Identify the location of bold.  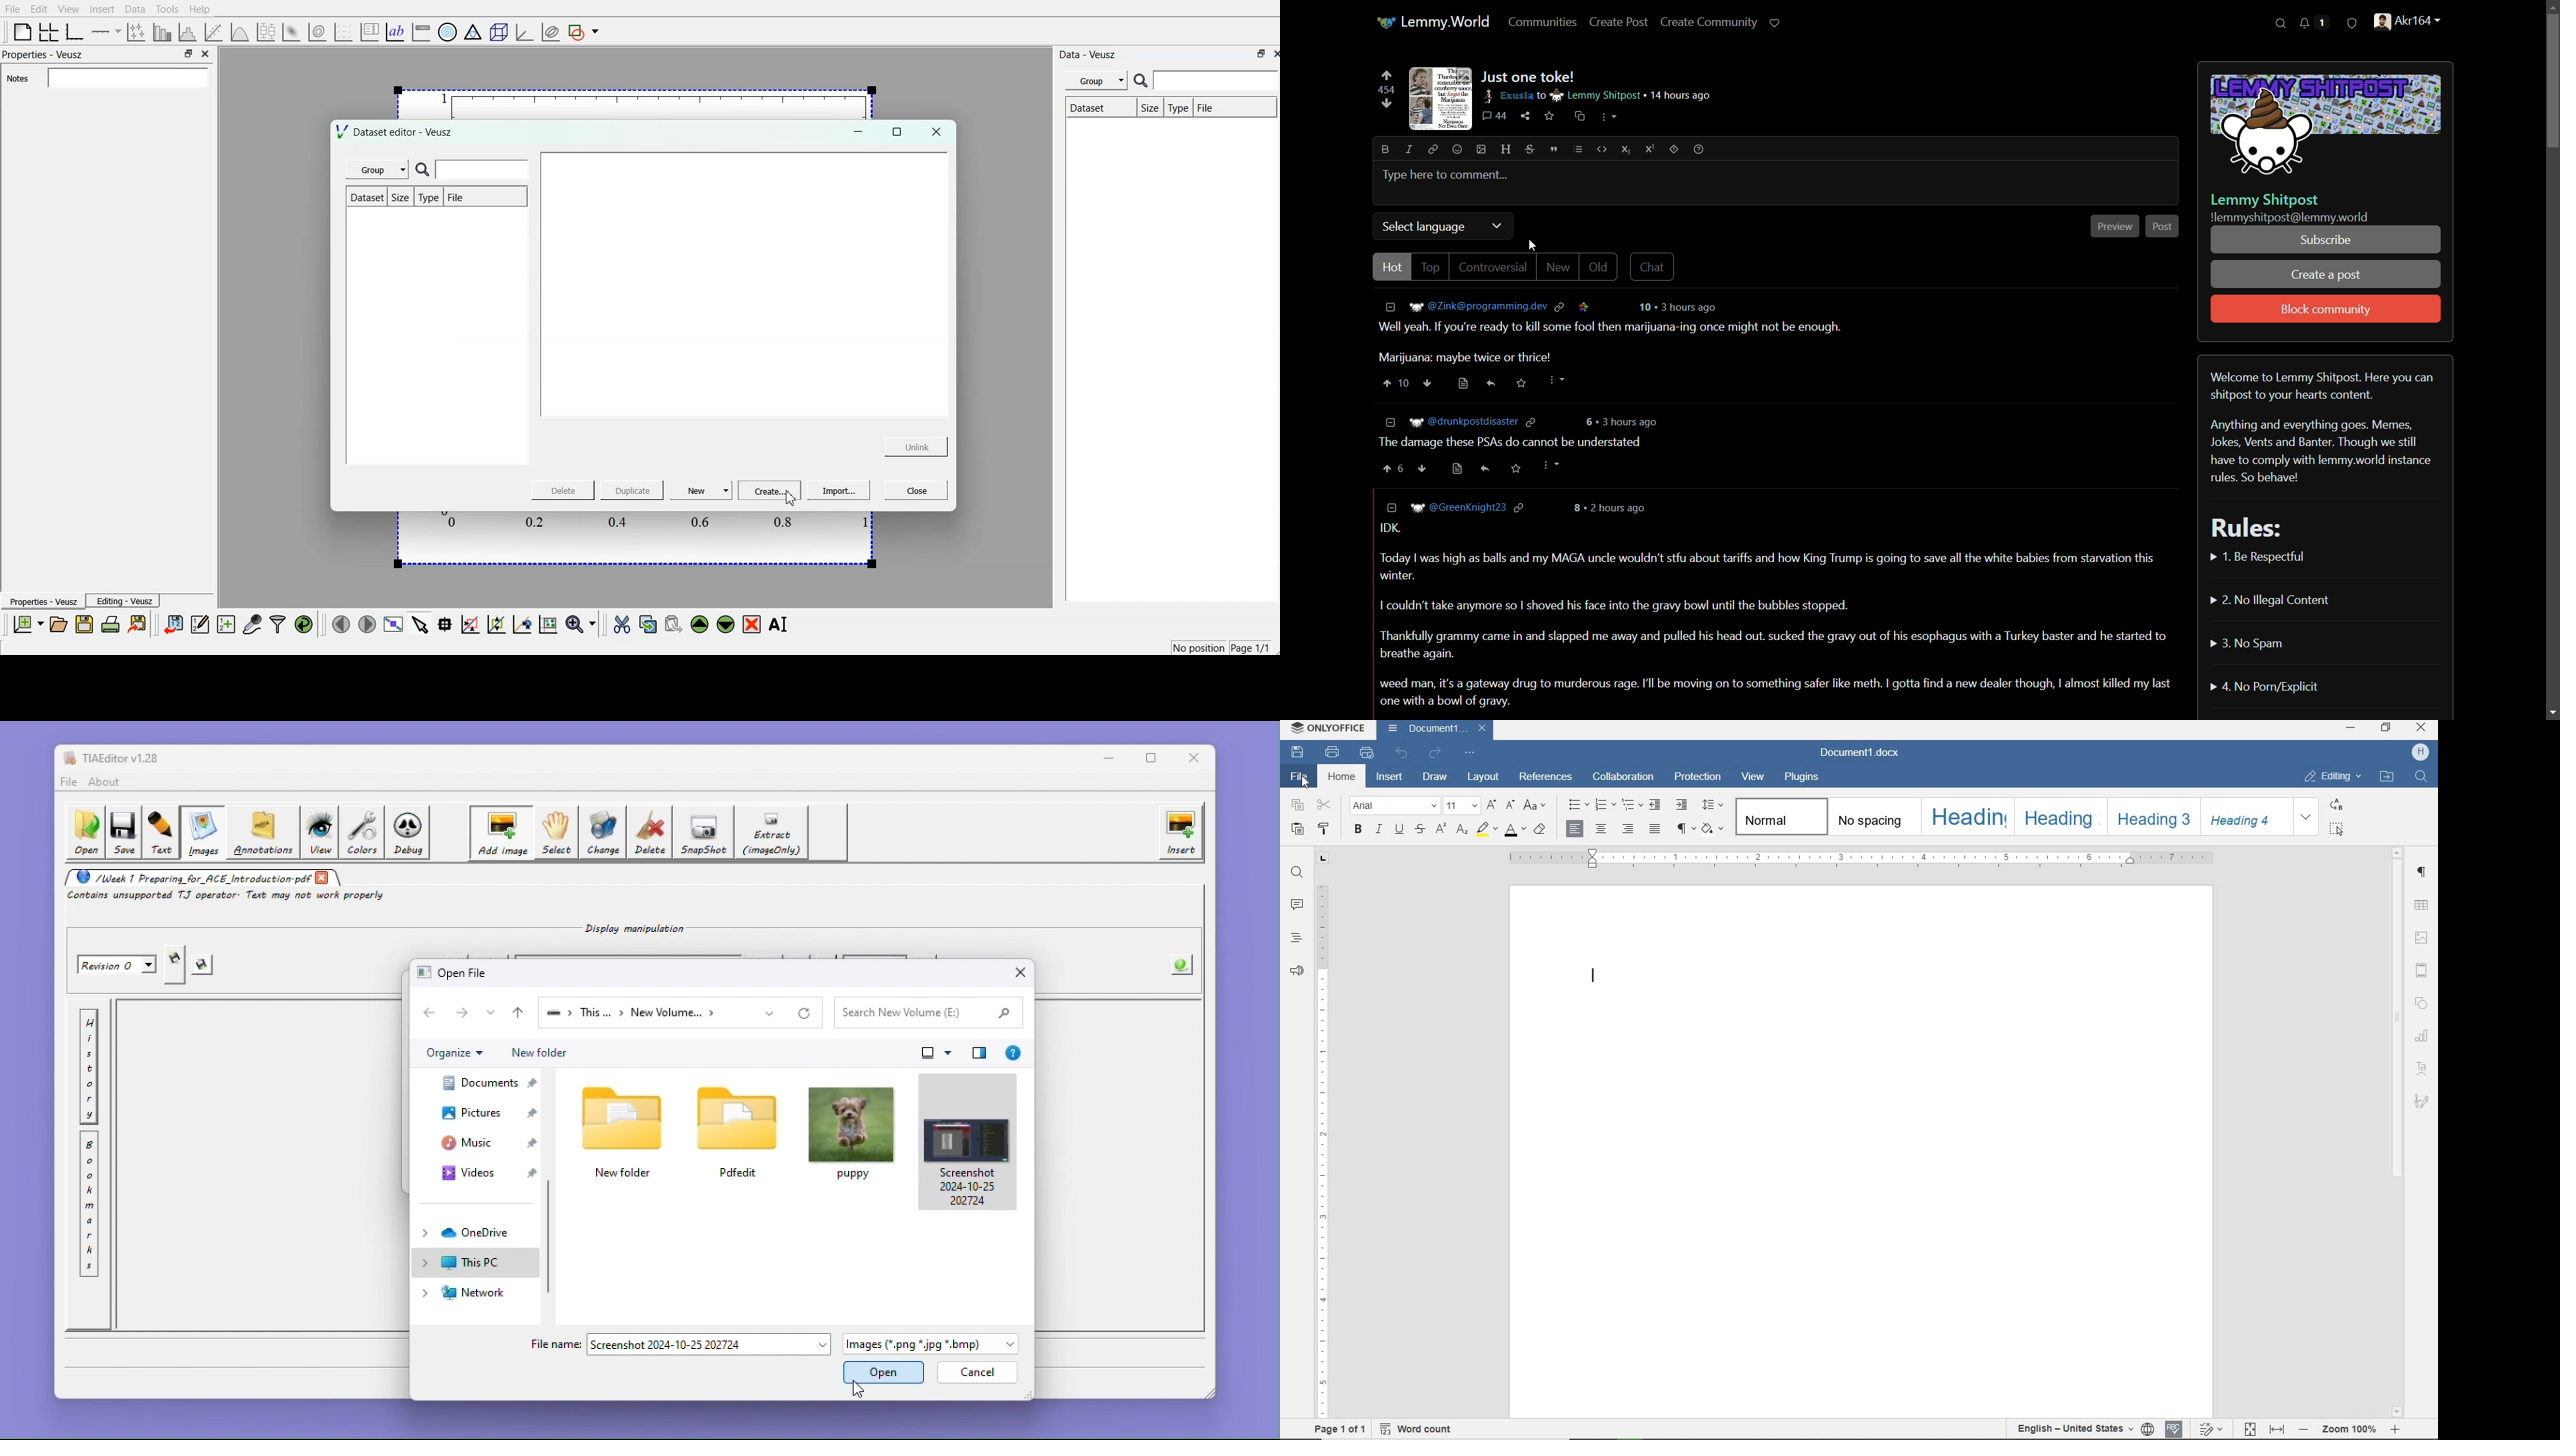
(1359, 830).